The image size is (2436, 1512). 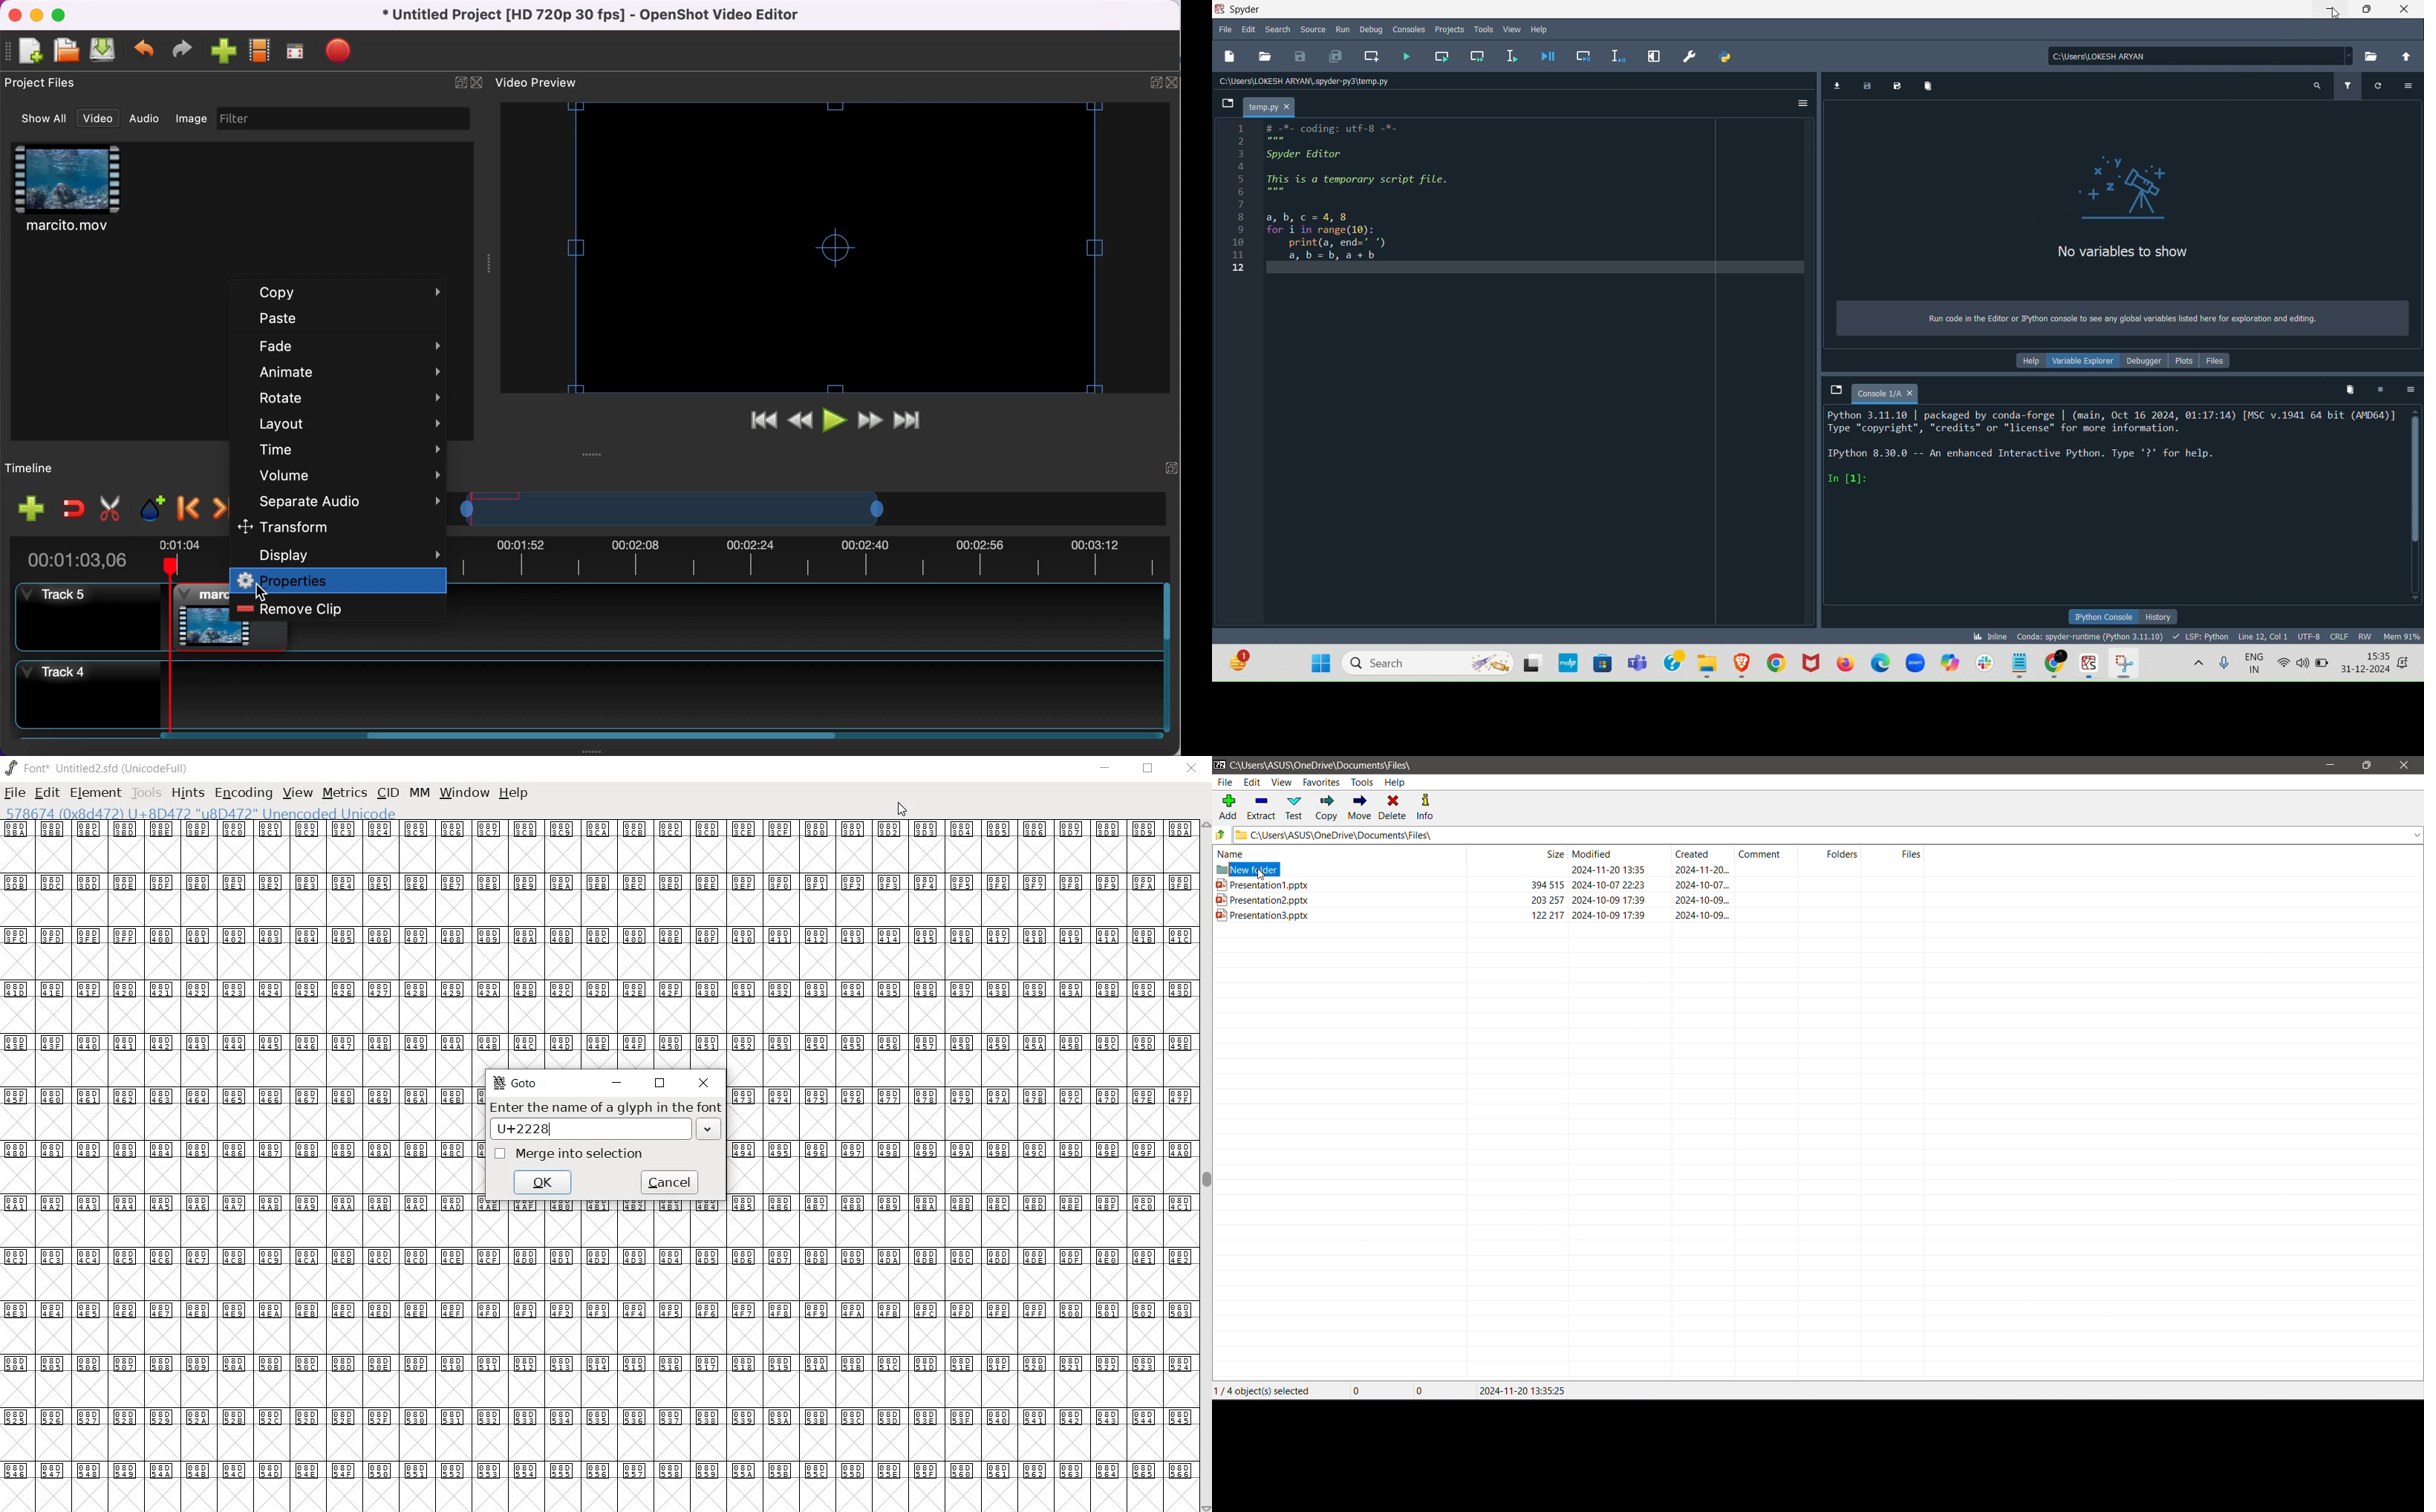 What do you see at coordinates (870, 422) in the screenshot?
I see `fast forward` at bounding box center [870, 422].